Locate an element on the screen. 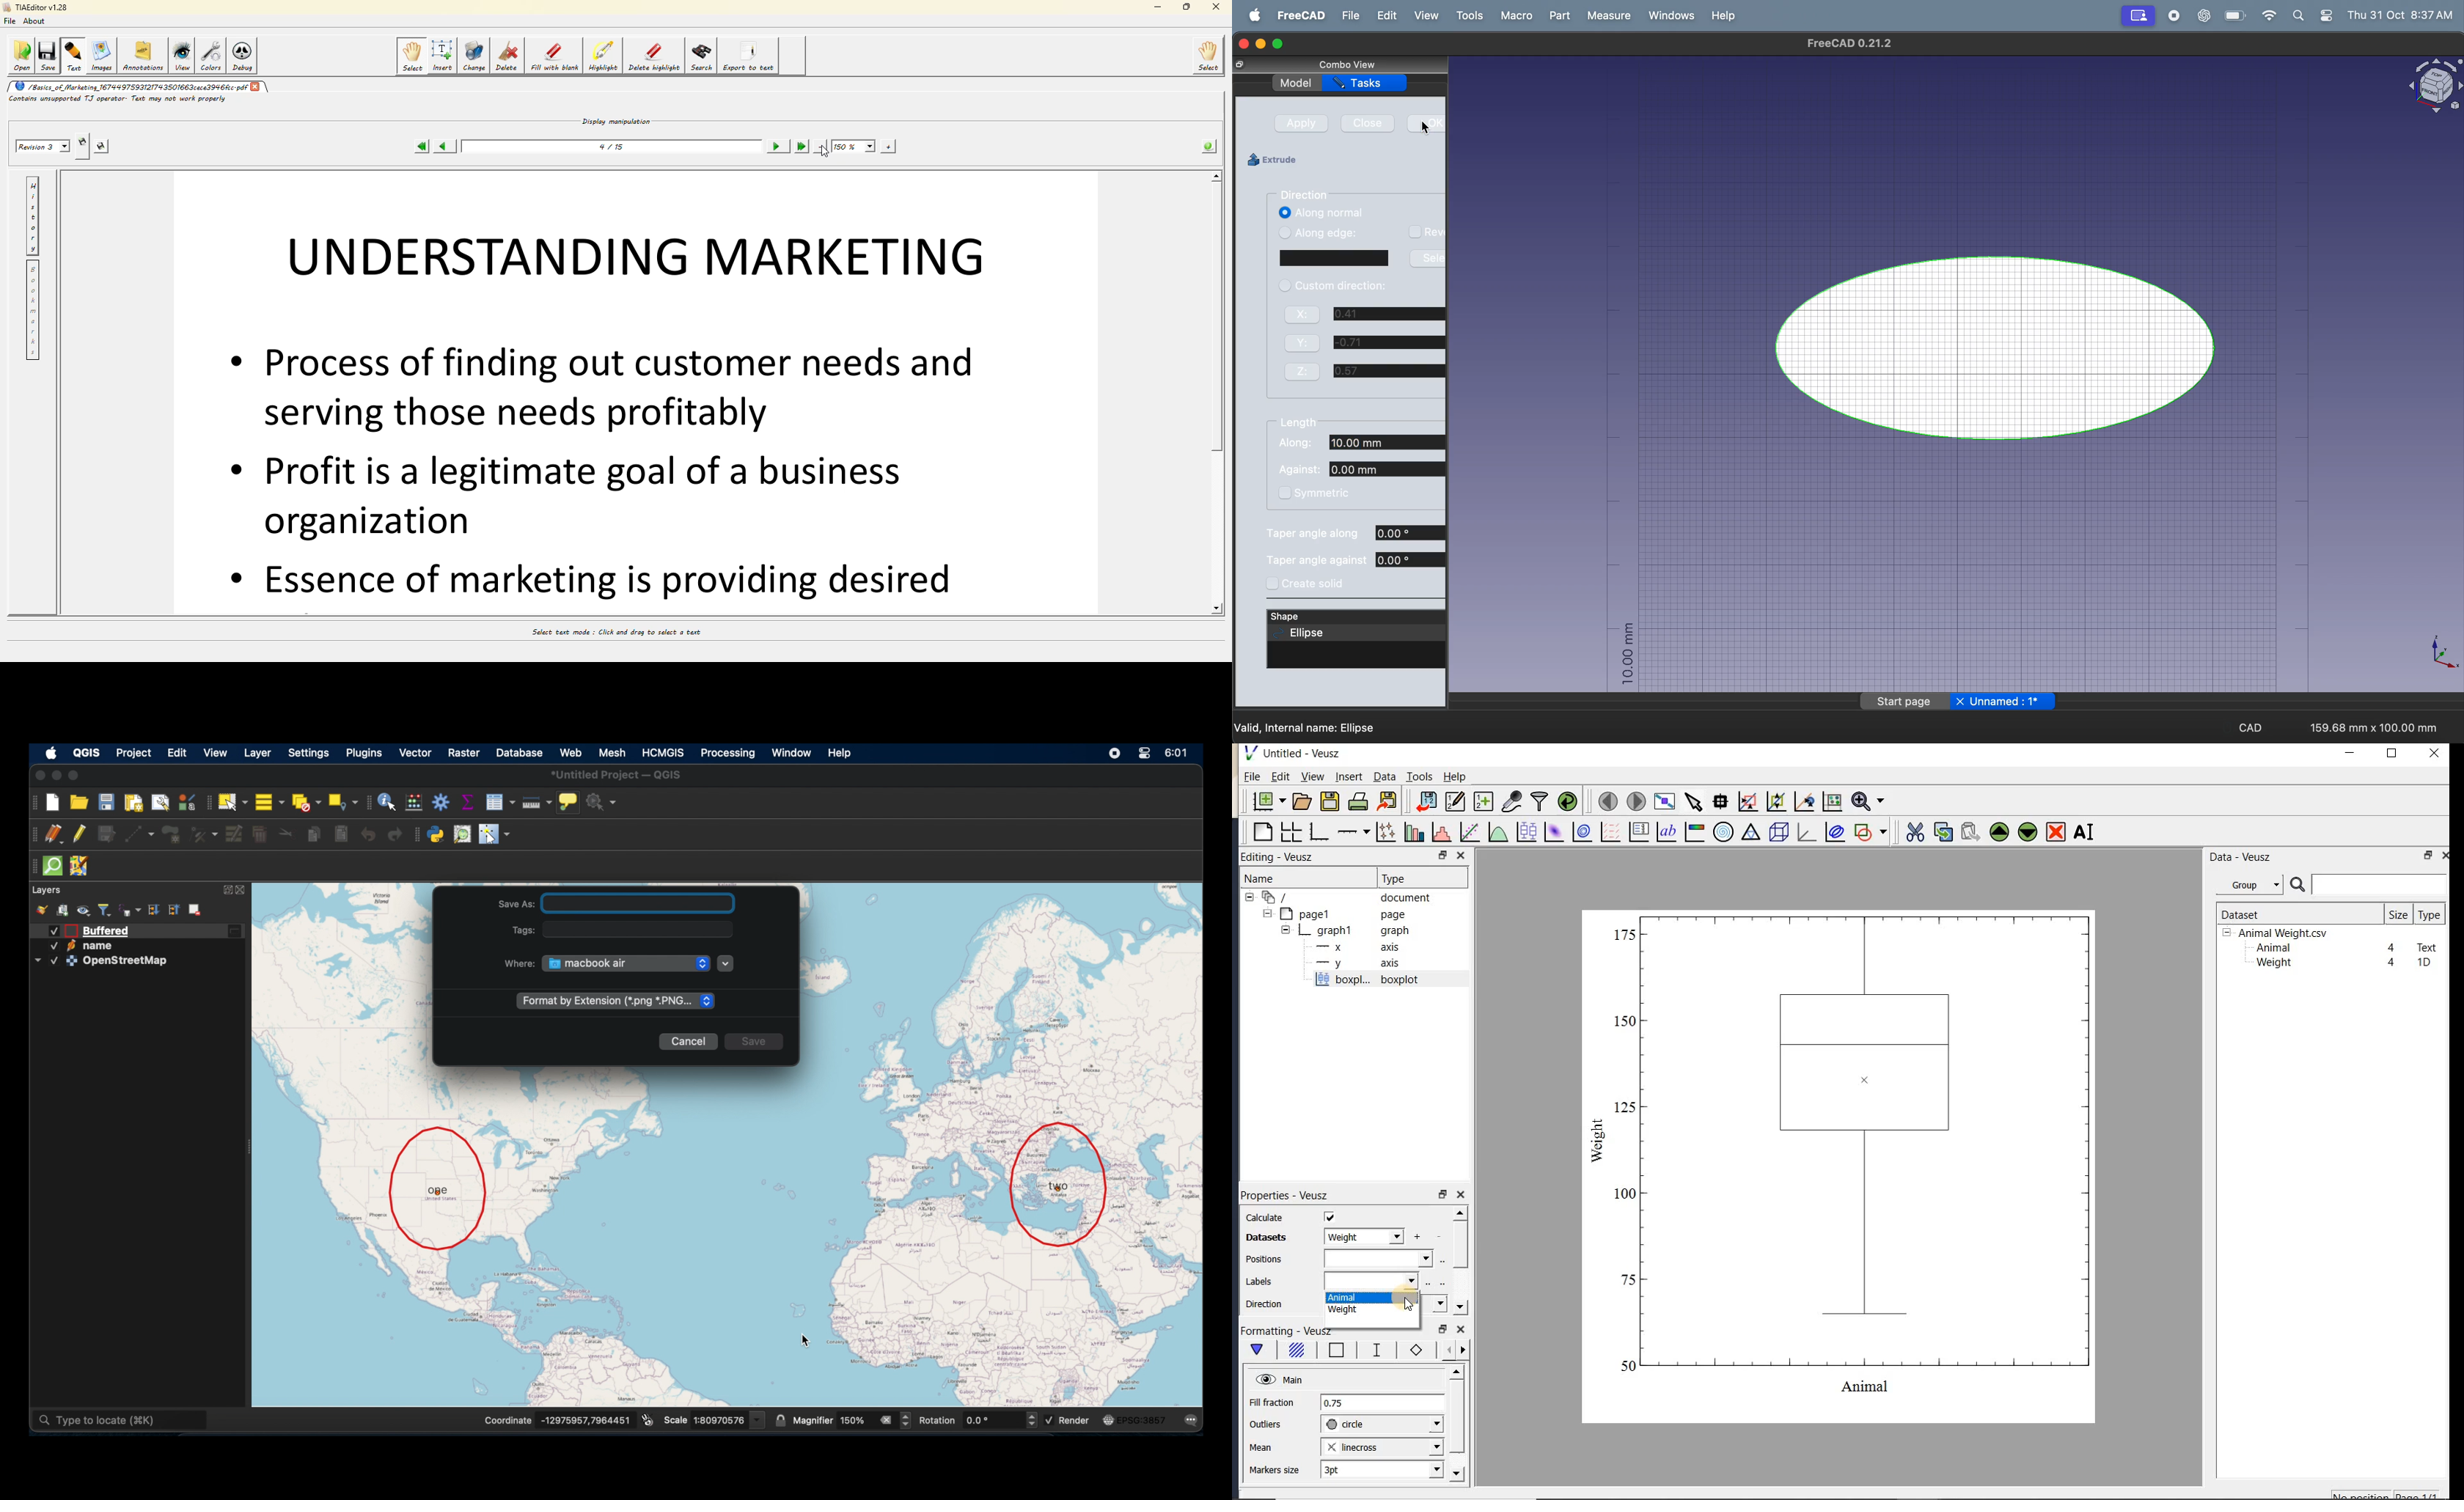 The width and height of the screenshot is (2464, 1512). minor ticks is located at coordinates (1451, 1350).